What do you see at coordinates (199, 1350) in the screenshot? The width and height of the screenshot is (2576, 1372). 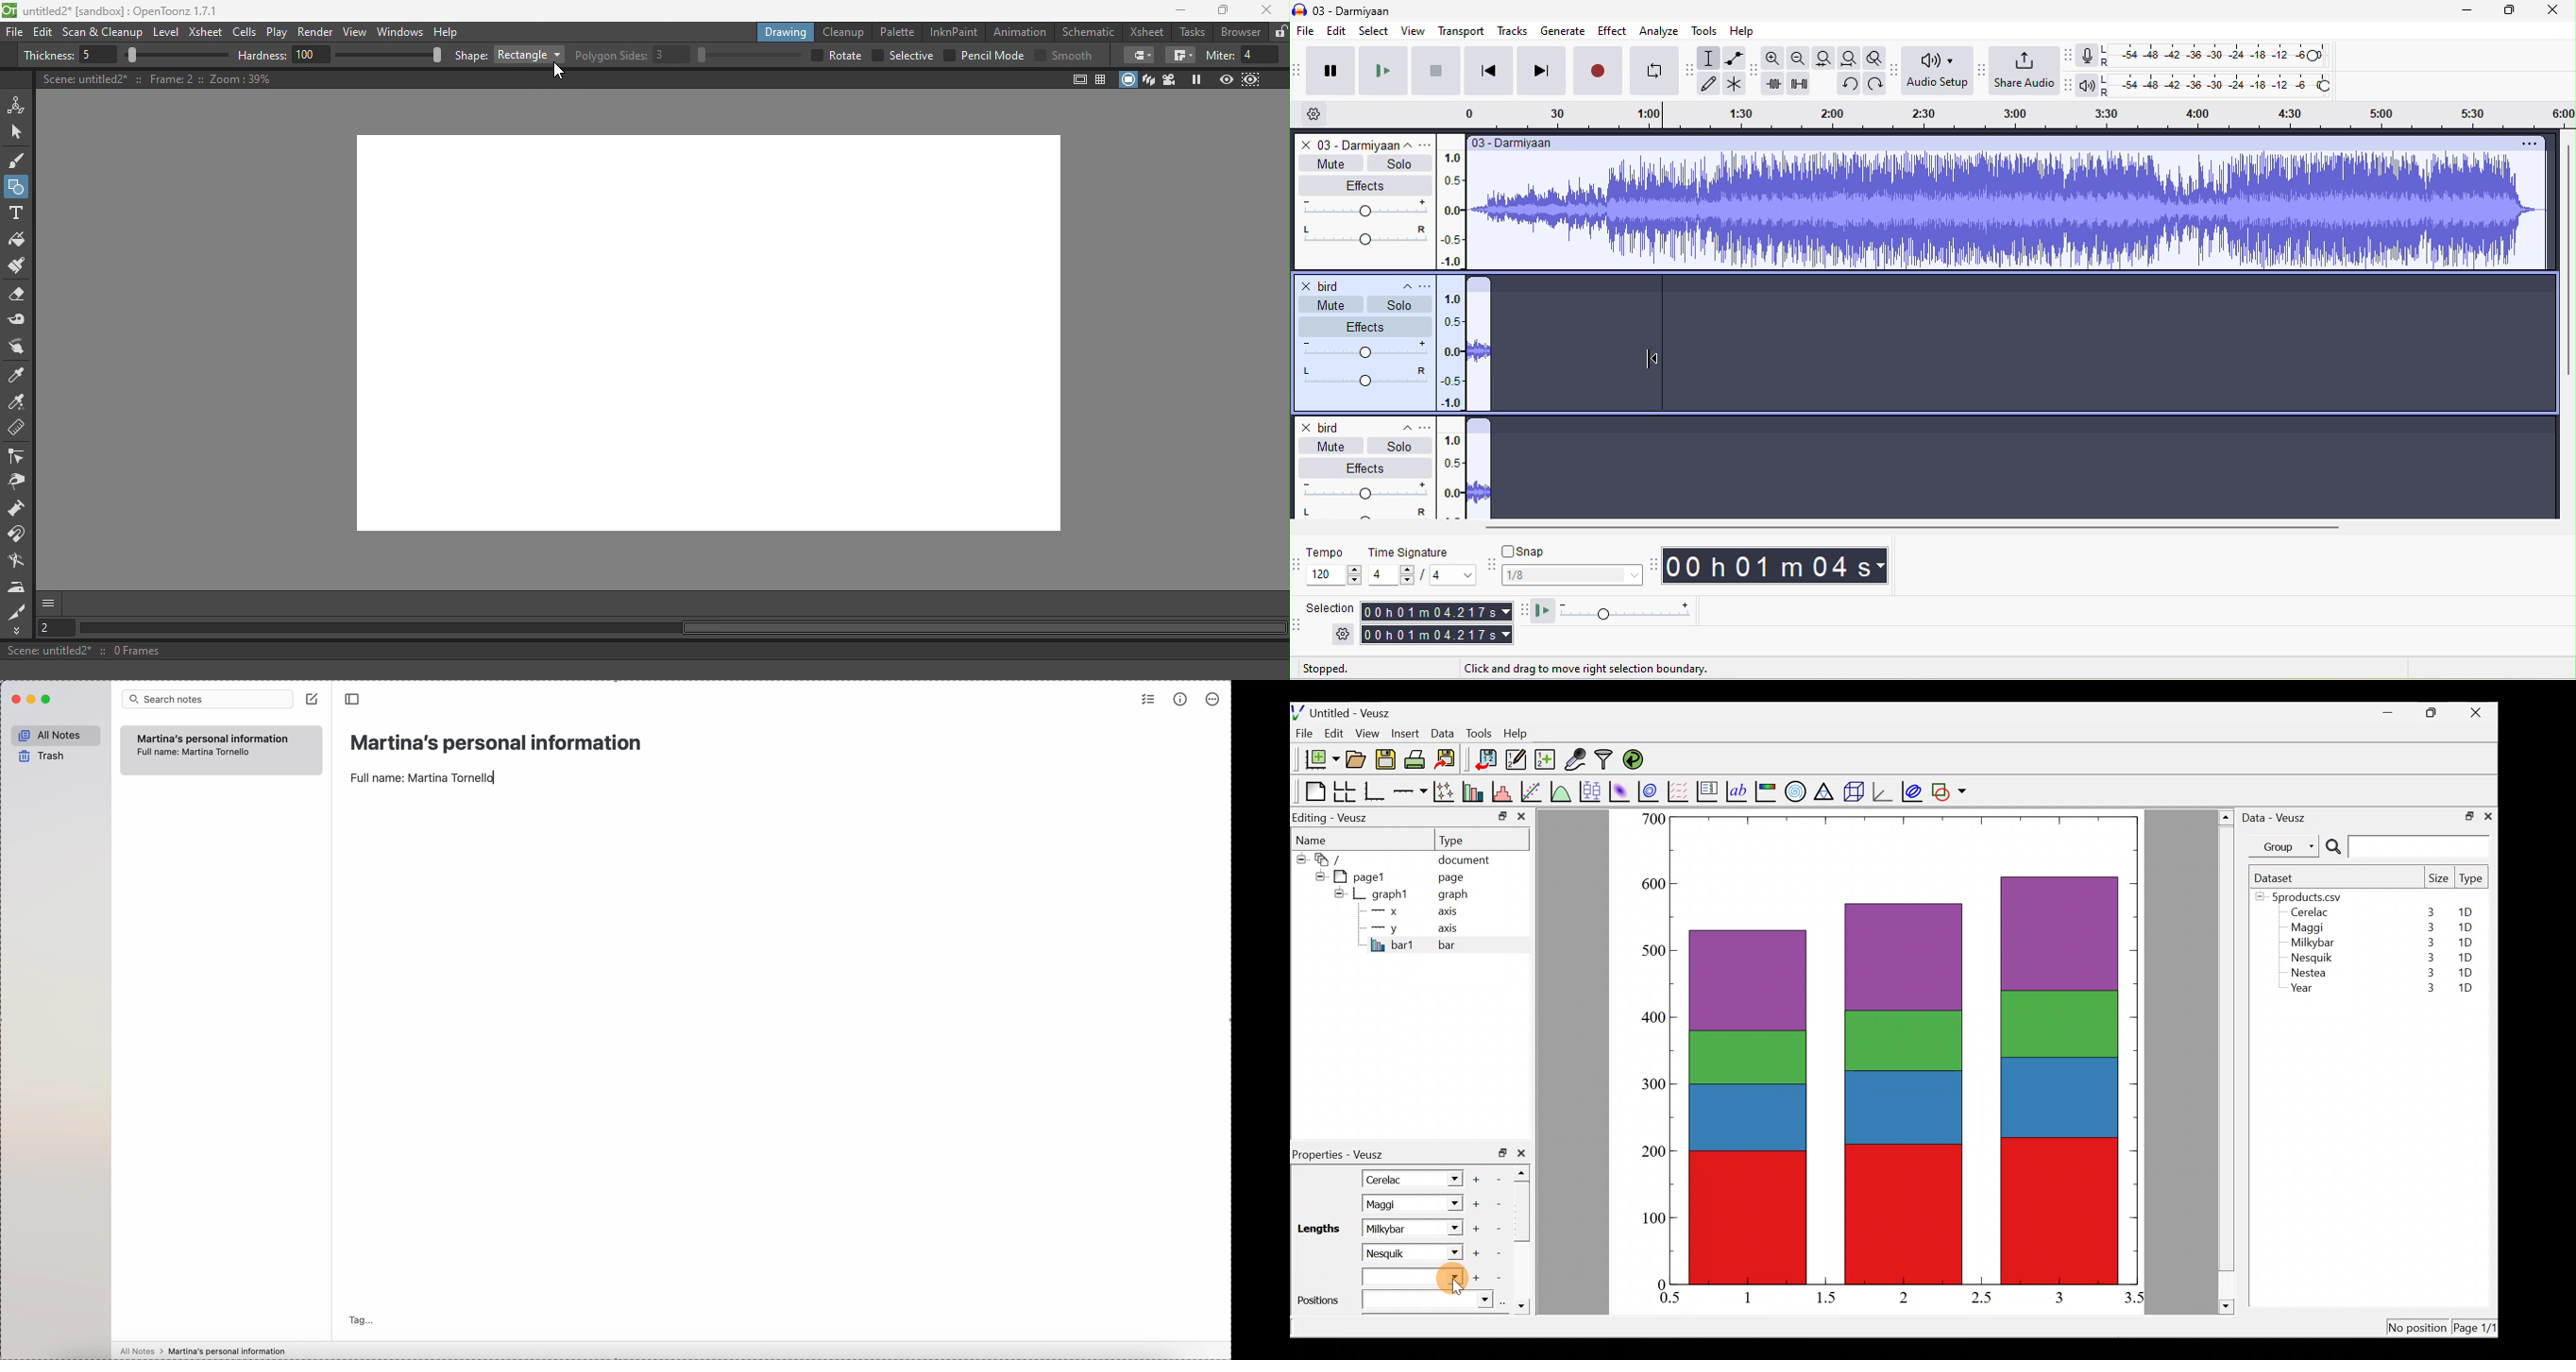 I see `all notes > Martina's personal information` at bounding box center [199, 1350].